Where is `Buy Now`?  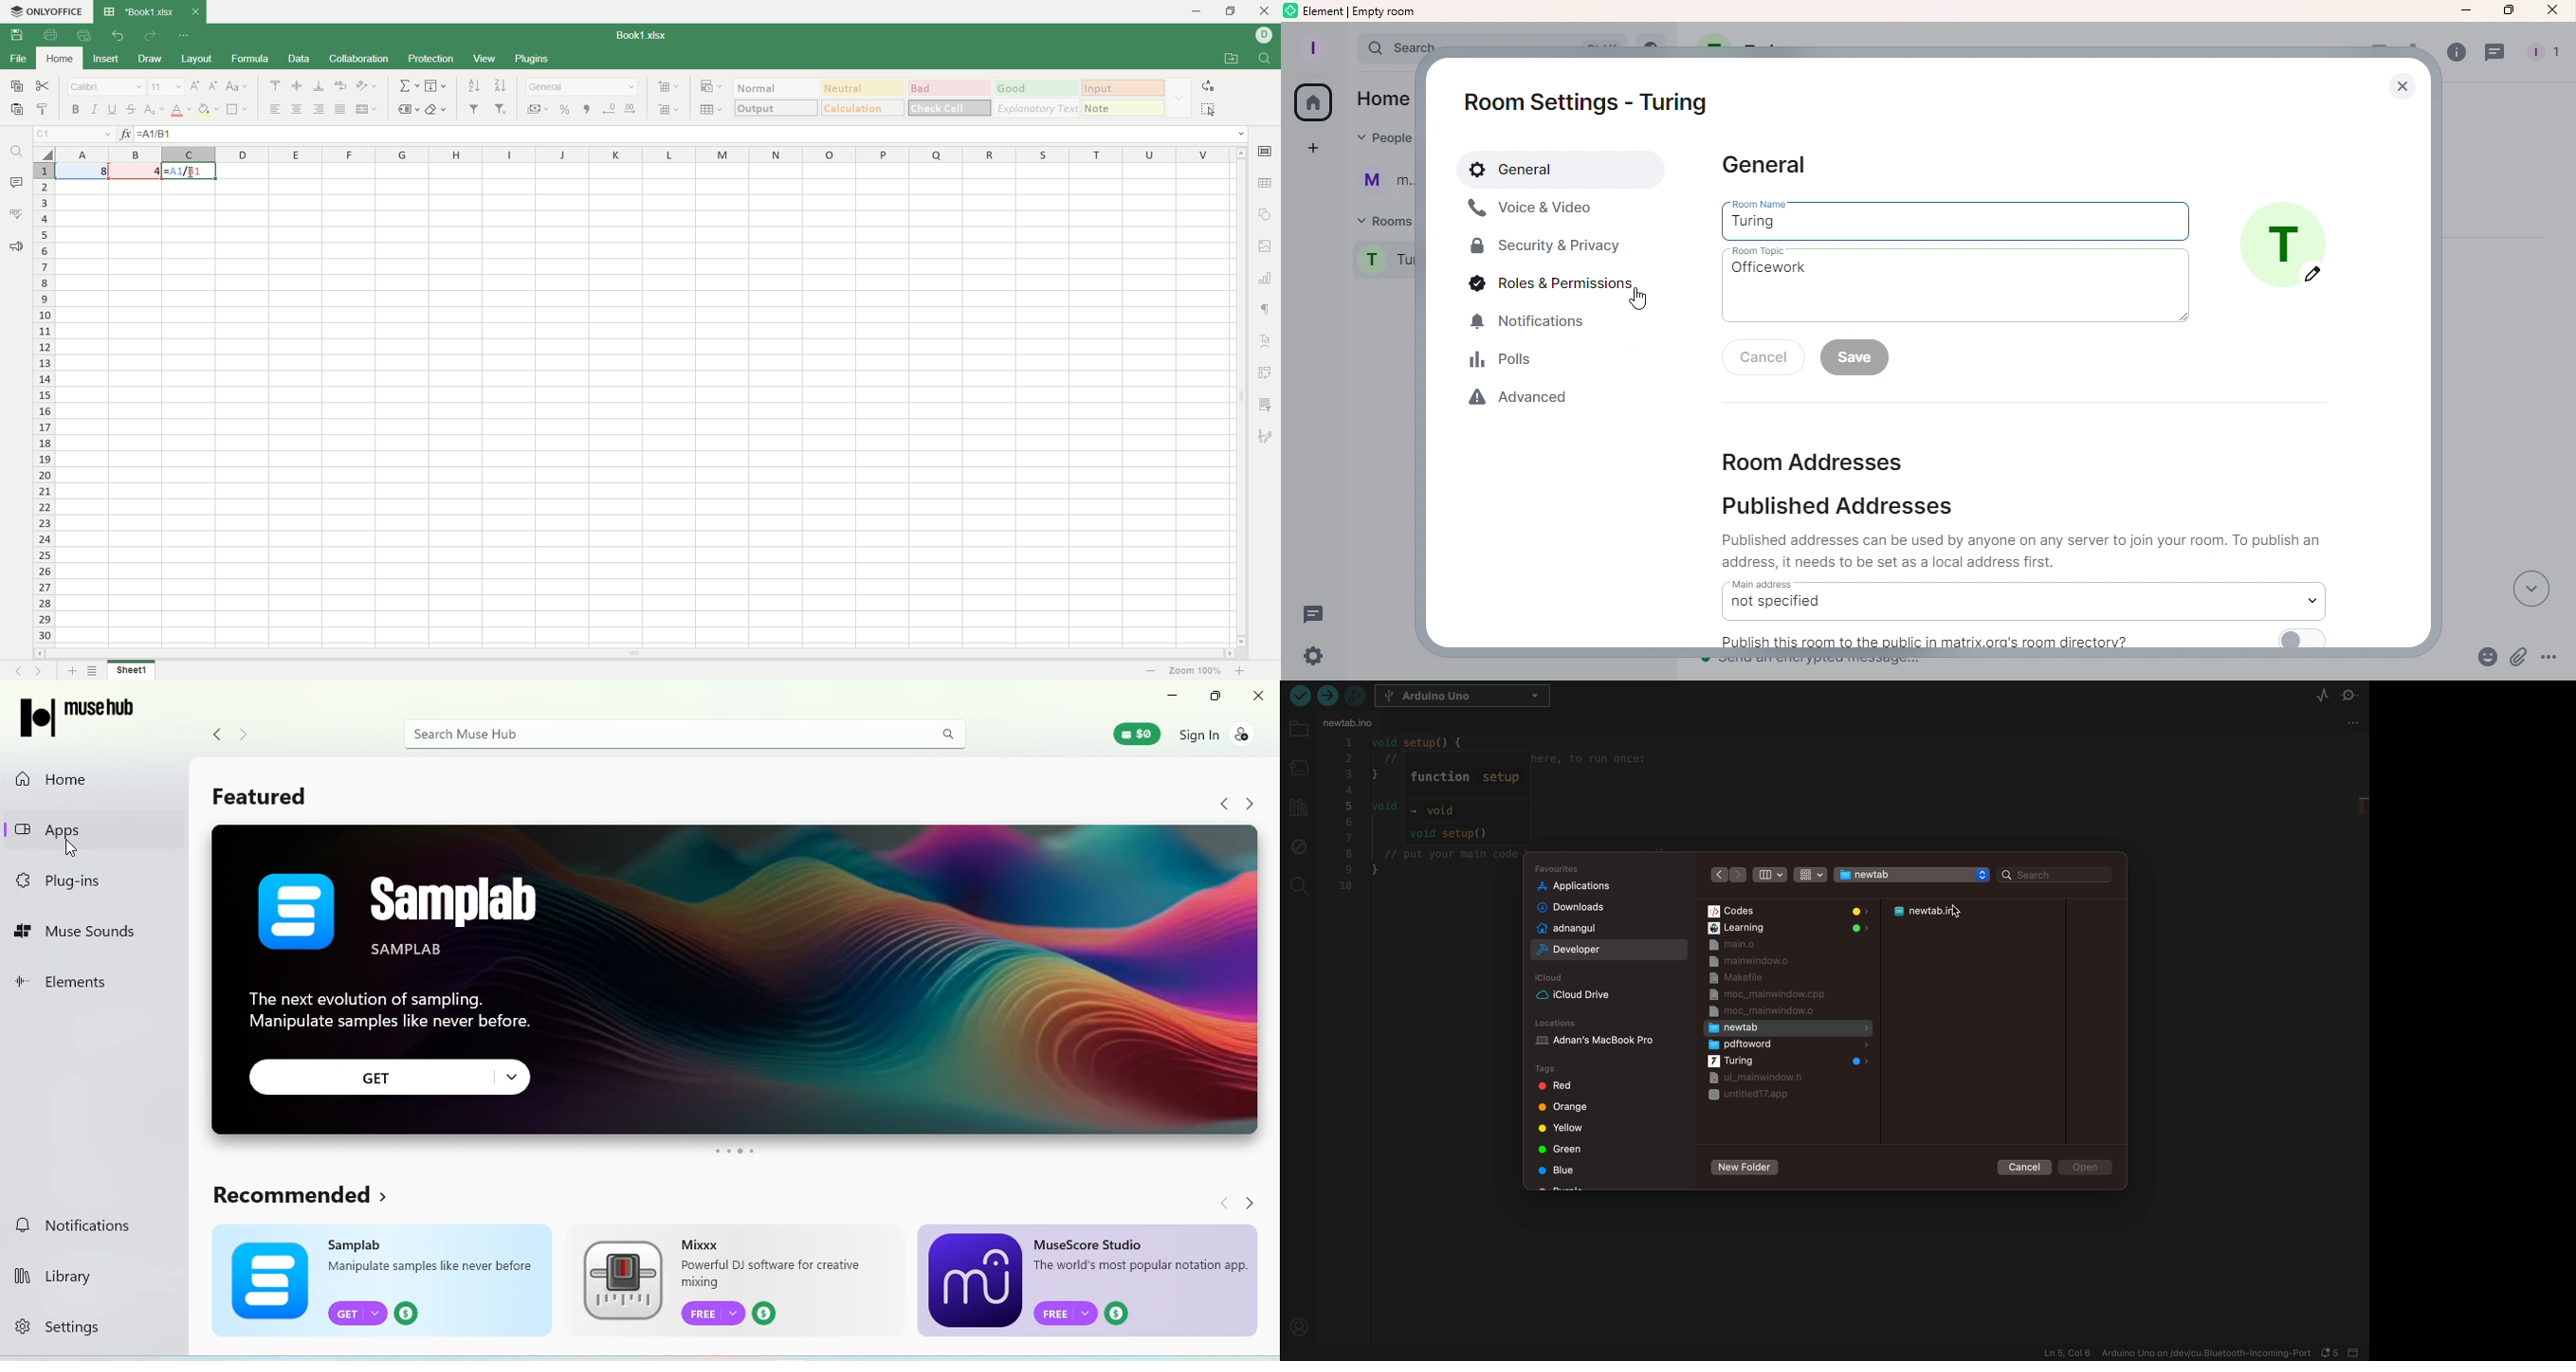 Buy Now is located at coordinates (408, 1311).